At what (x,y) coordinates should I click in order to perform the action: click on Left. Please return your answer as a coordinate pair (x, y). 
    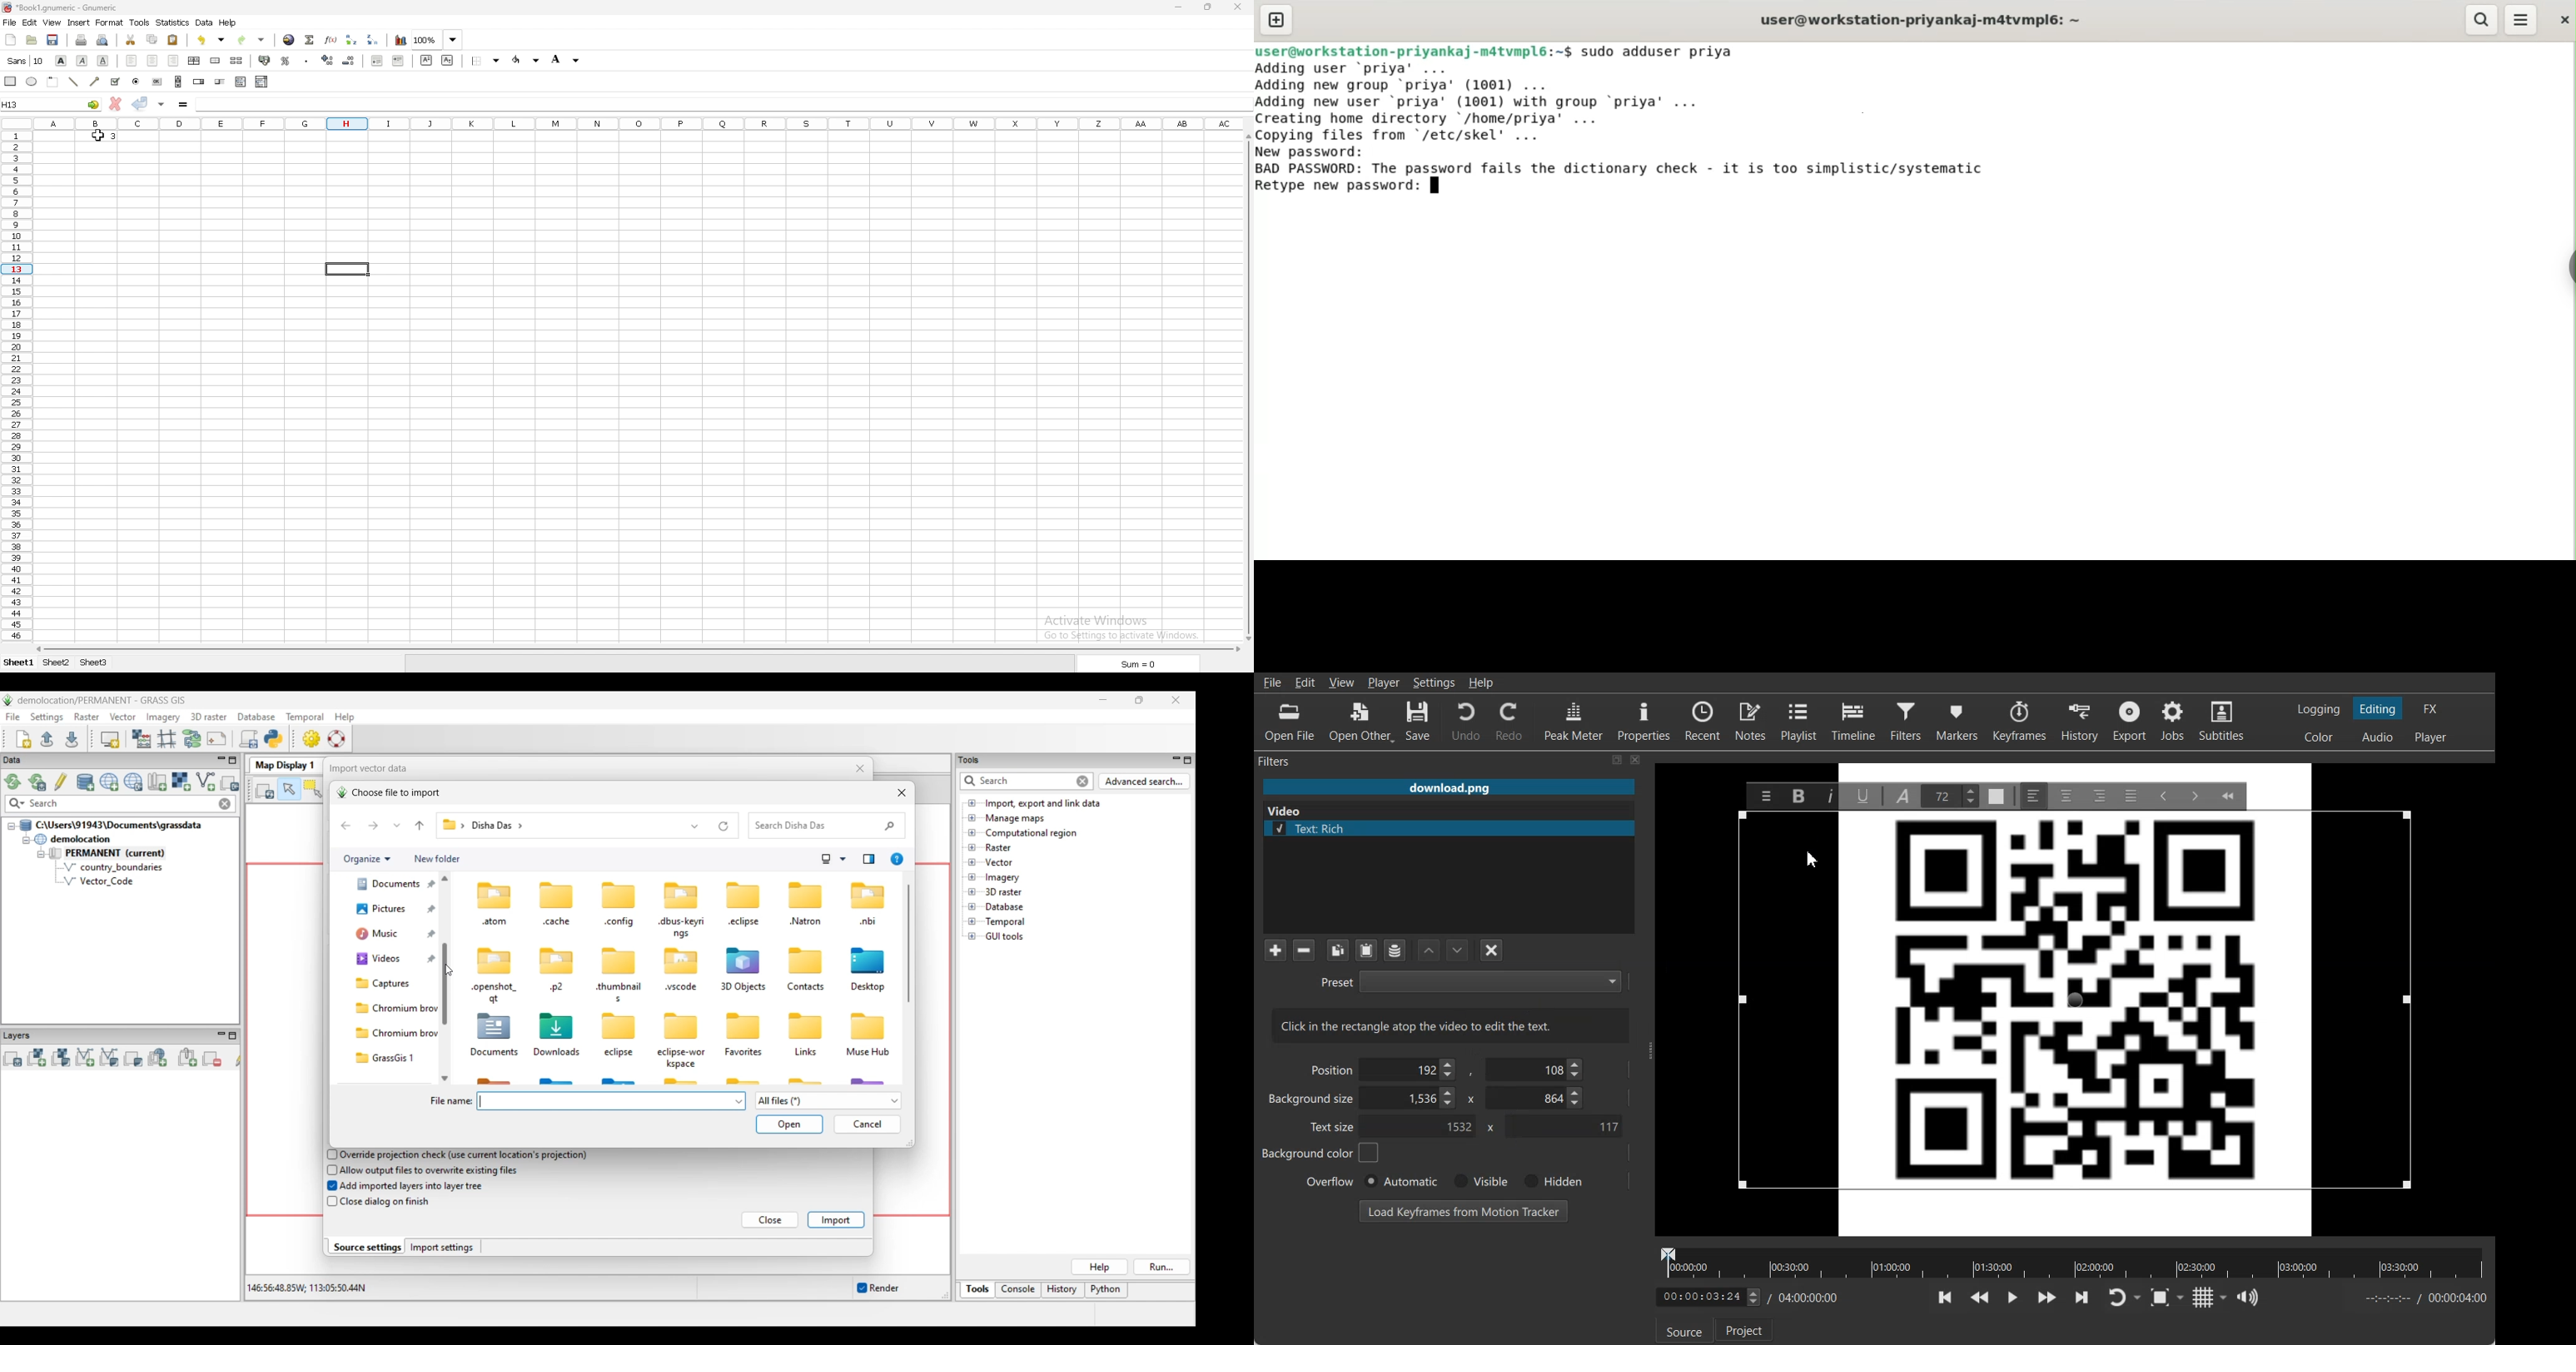
    Looking at the image, I should click on (2034, 795).